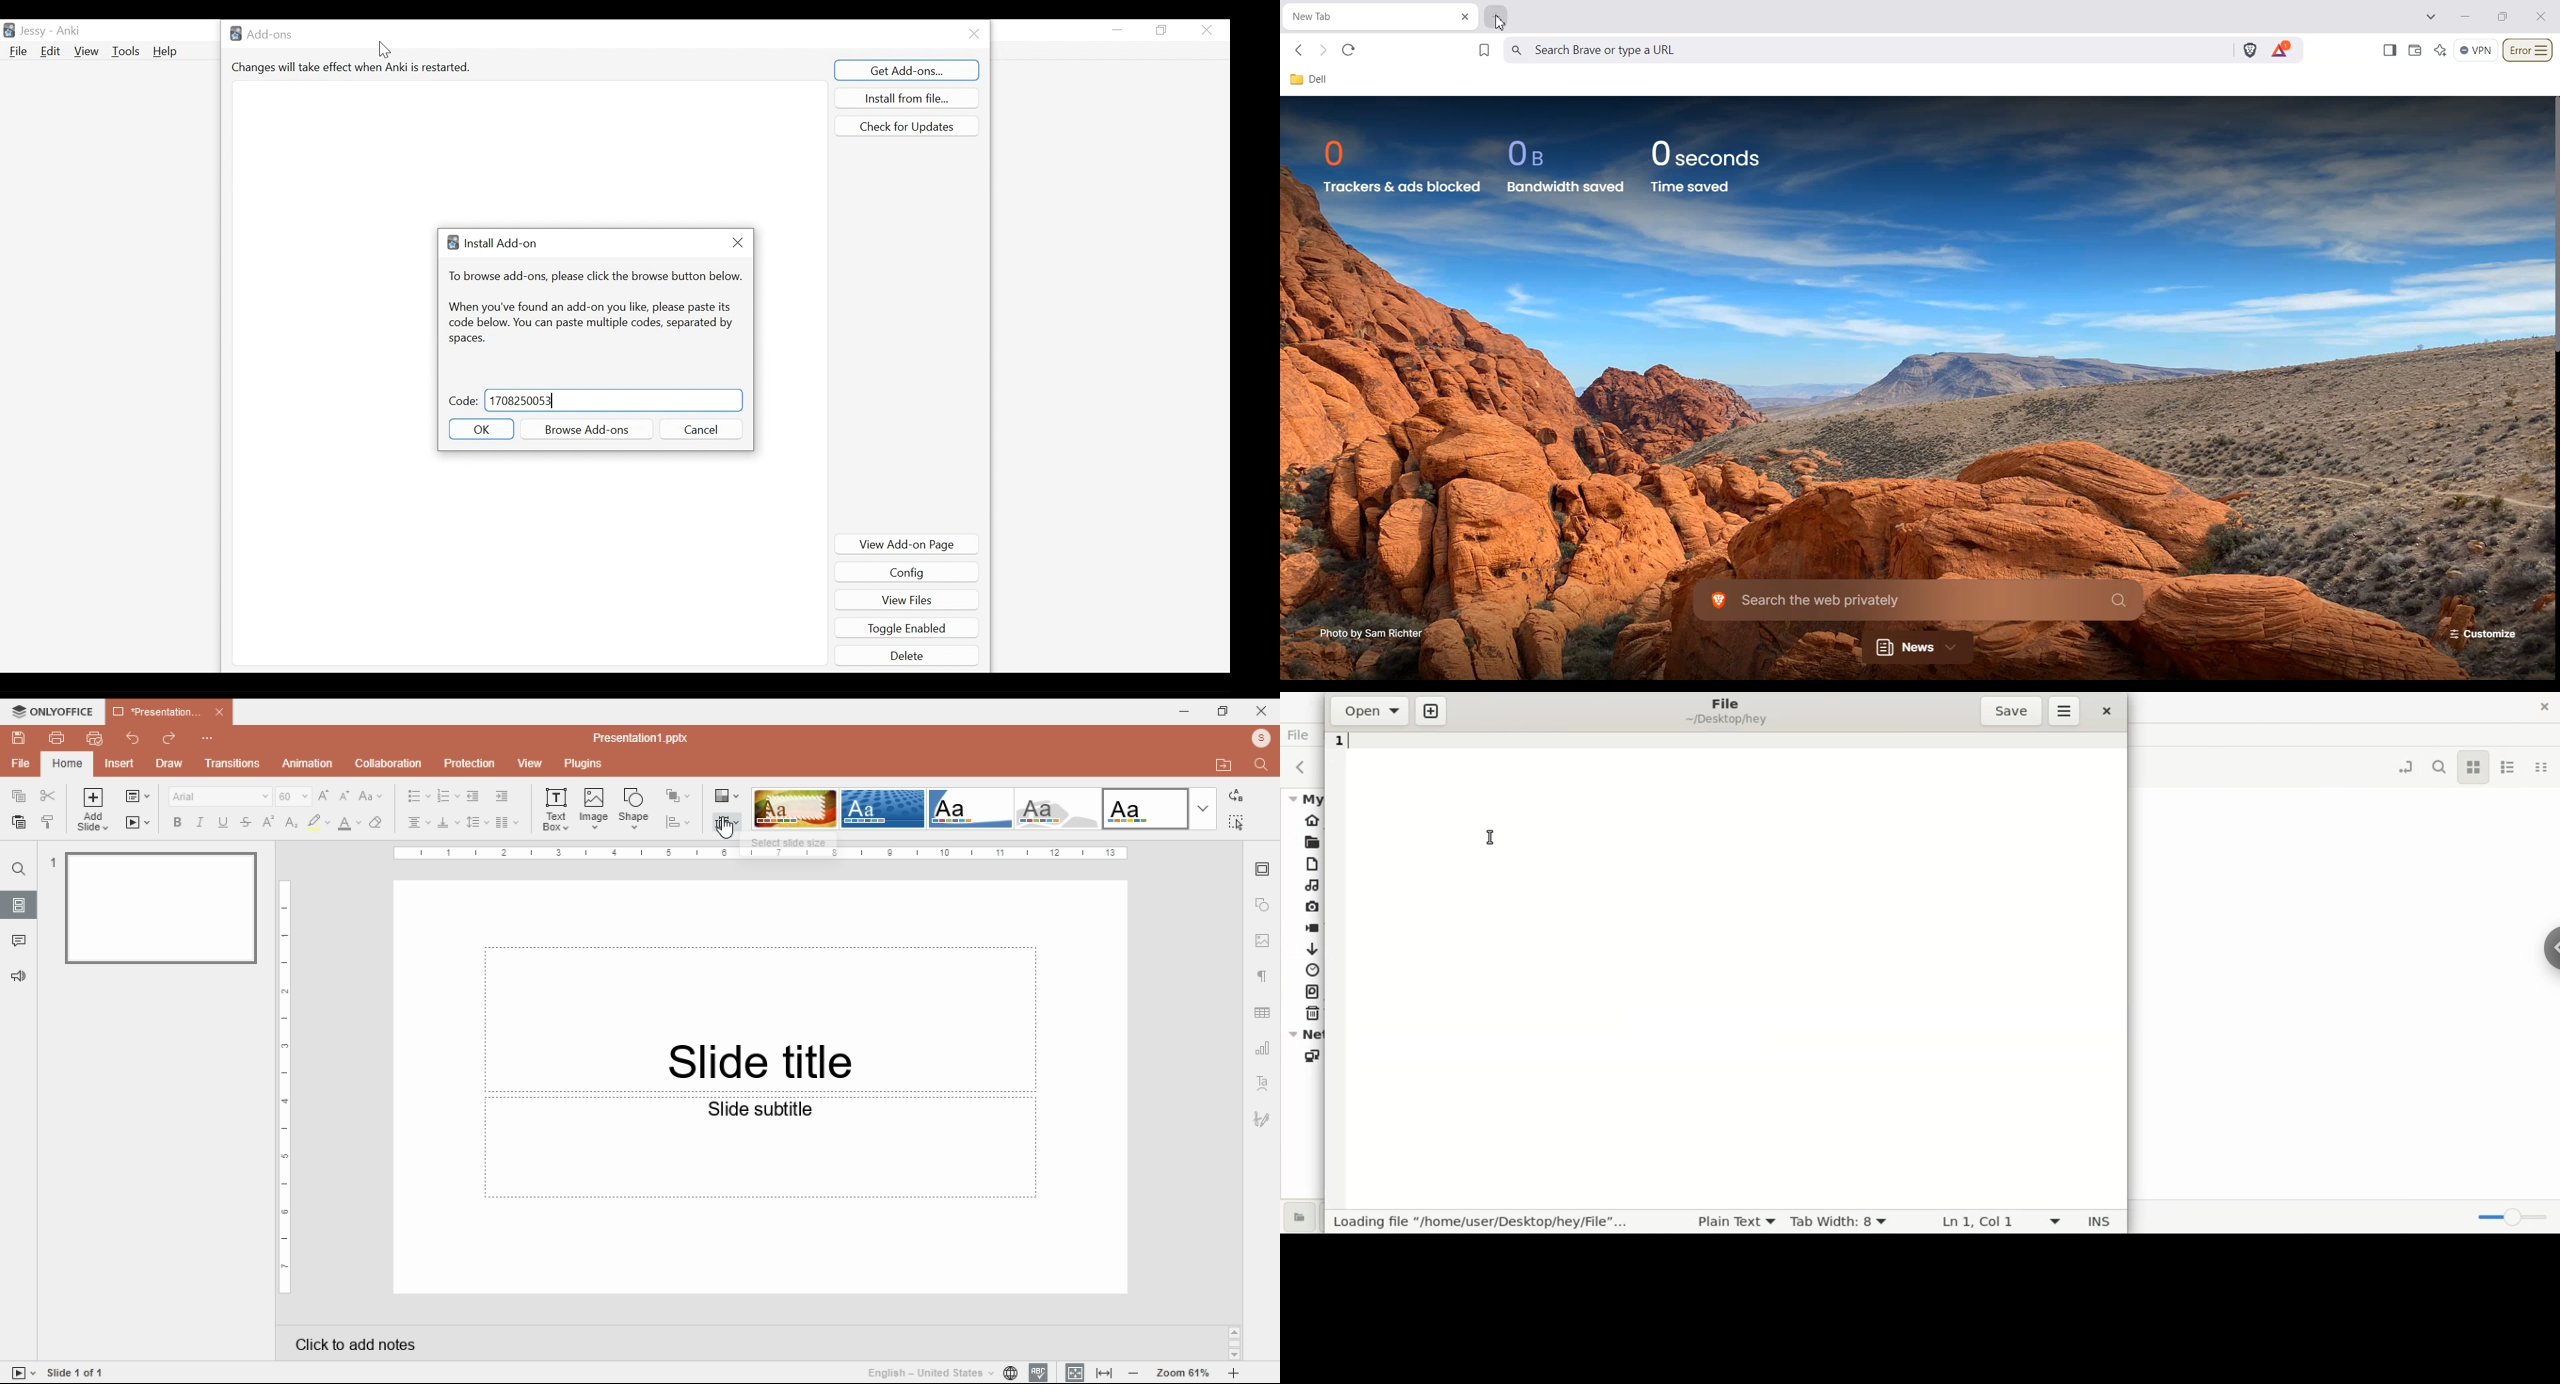 This screenshot has height=1400, width=2576. I want to click on table settings, so click(1264, 1015).